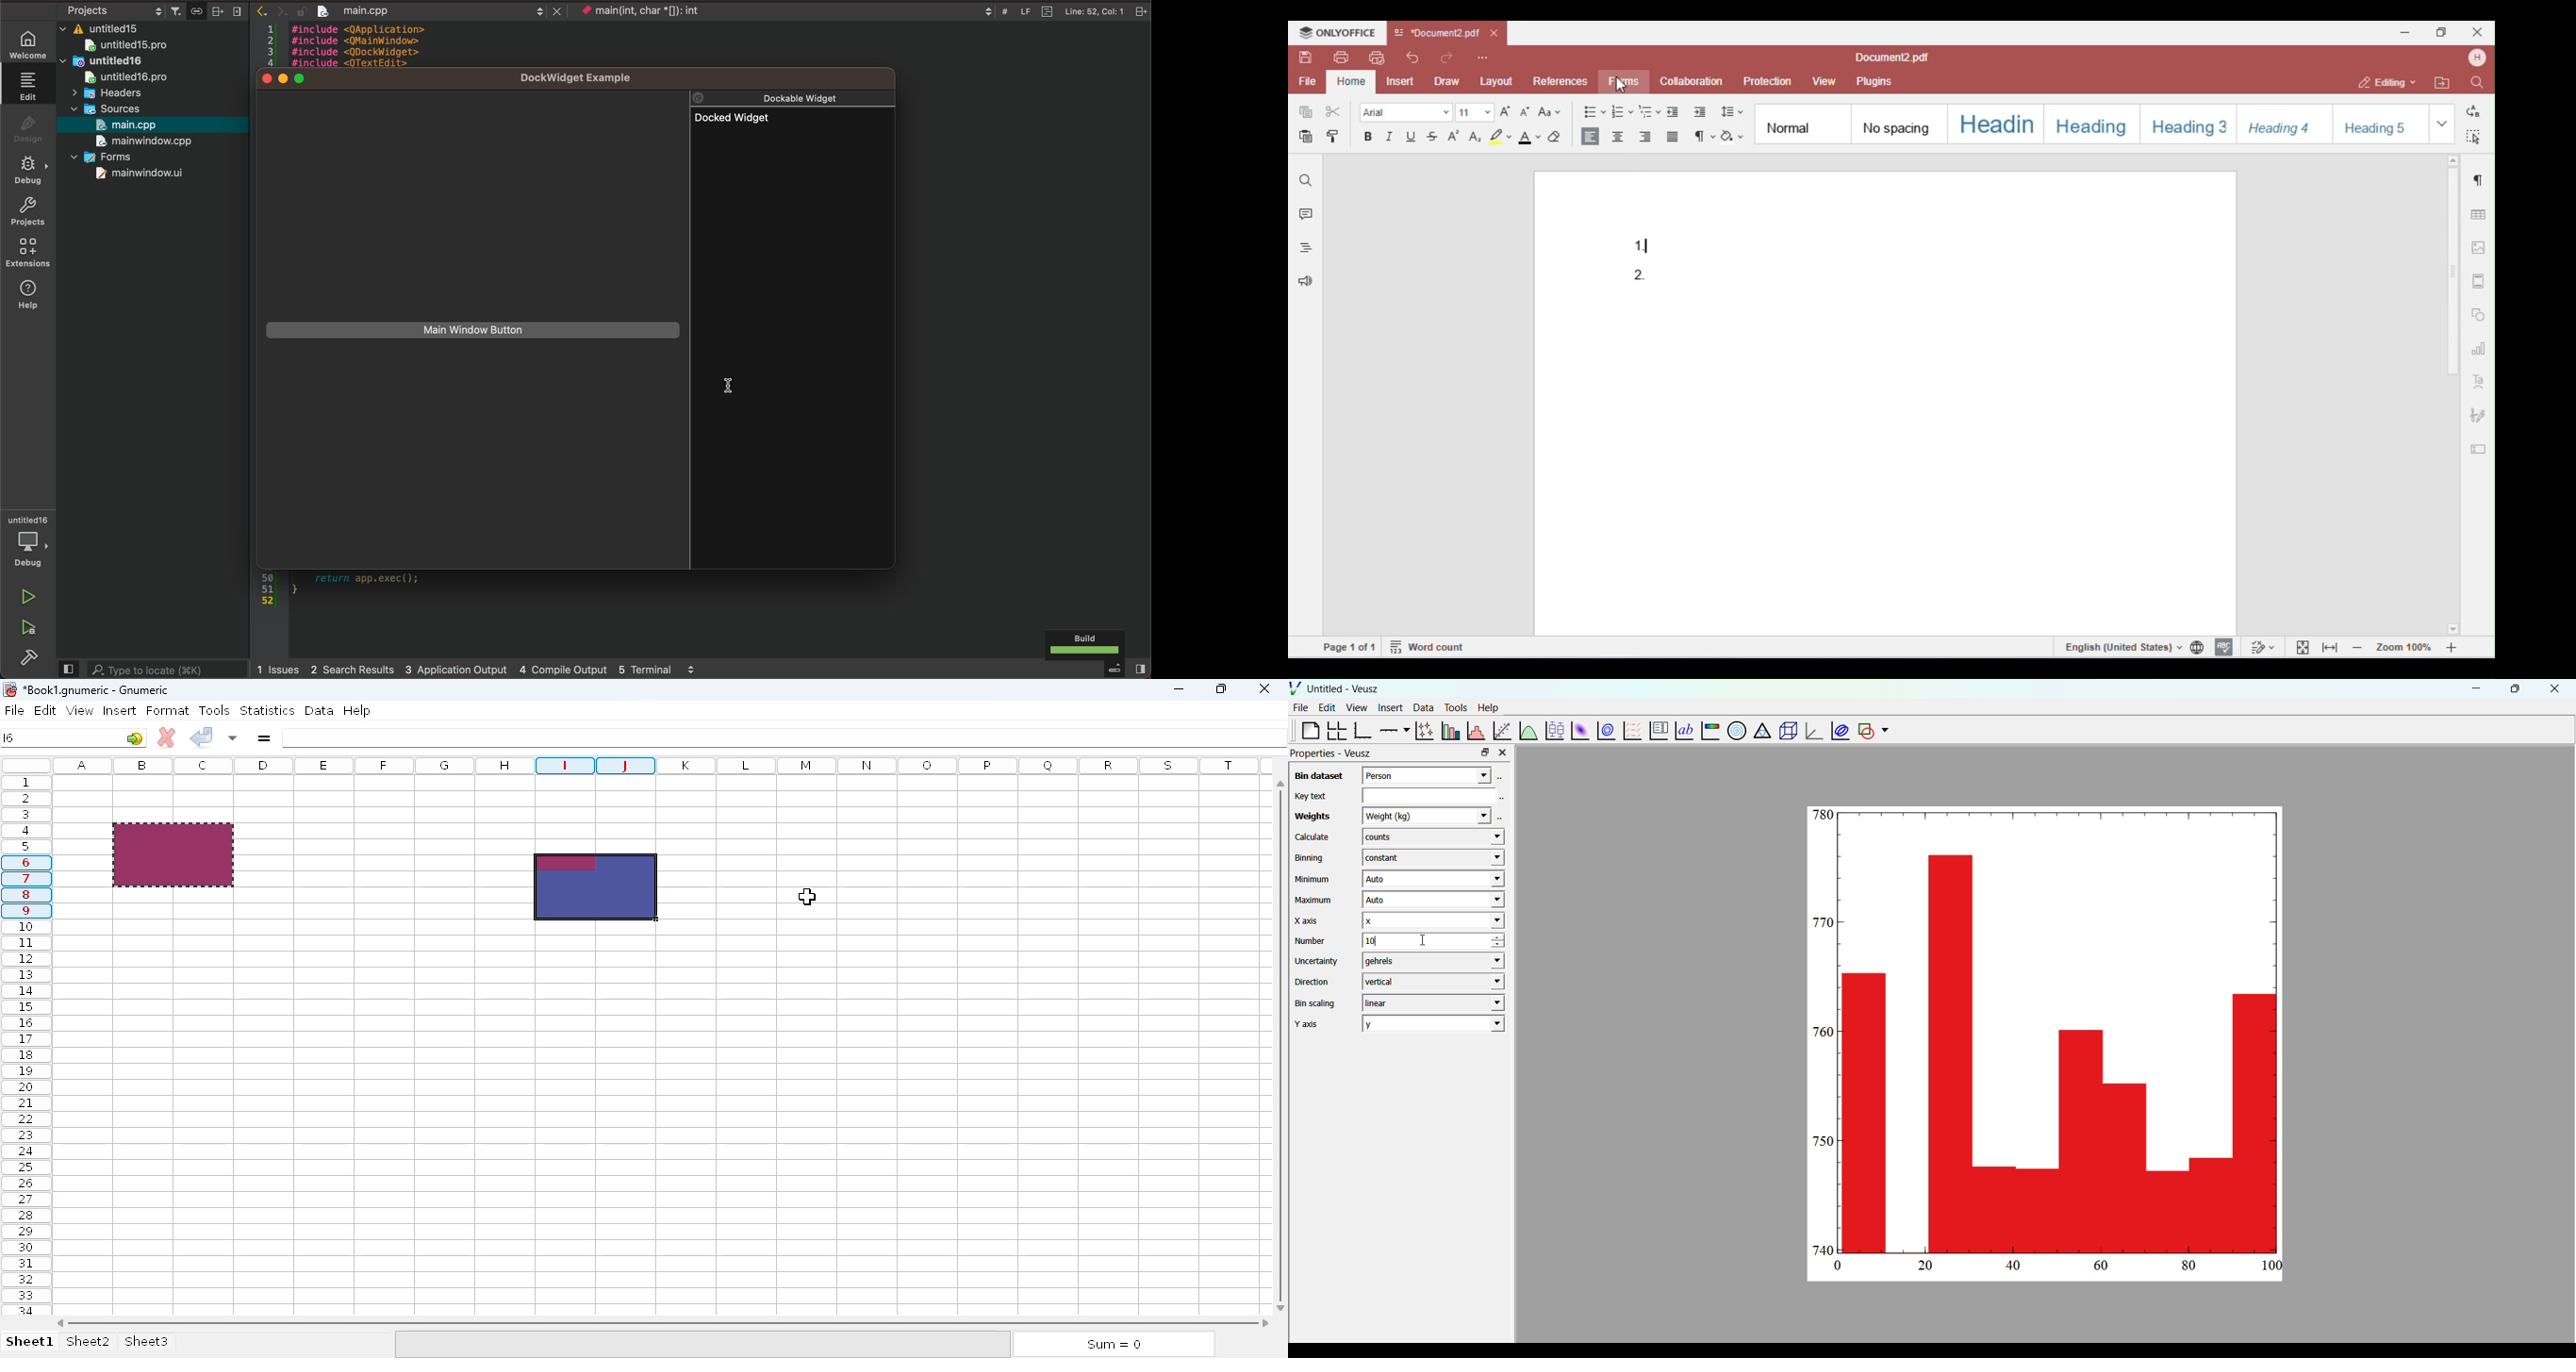 Image resolution: width=2576 pixels, height=1372 pixels. I want to click on close bar, so click(230, 11).